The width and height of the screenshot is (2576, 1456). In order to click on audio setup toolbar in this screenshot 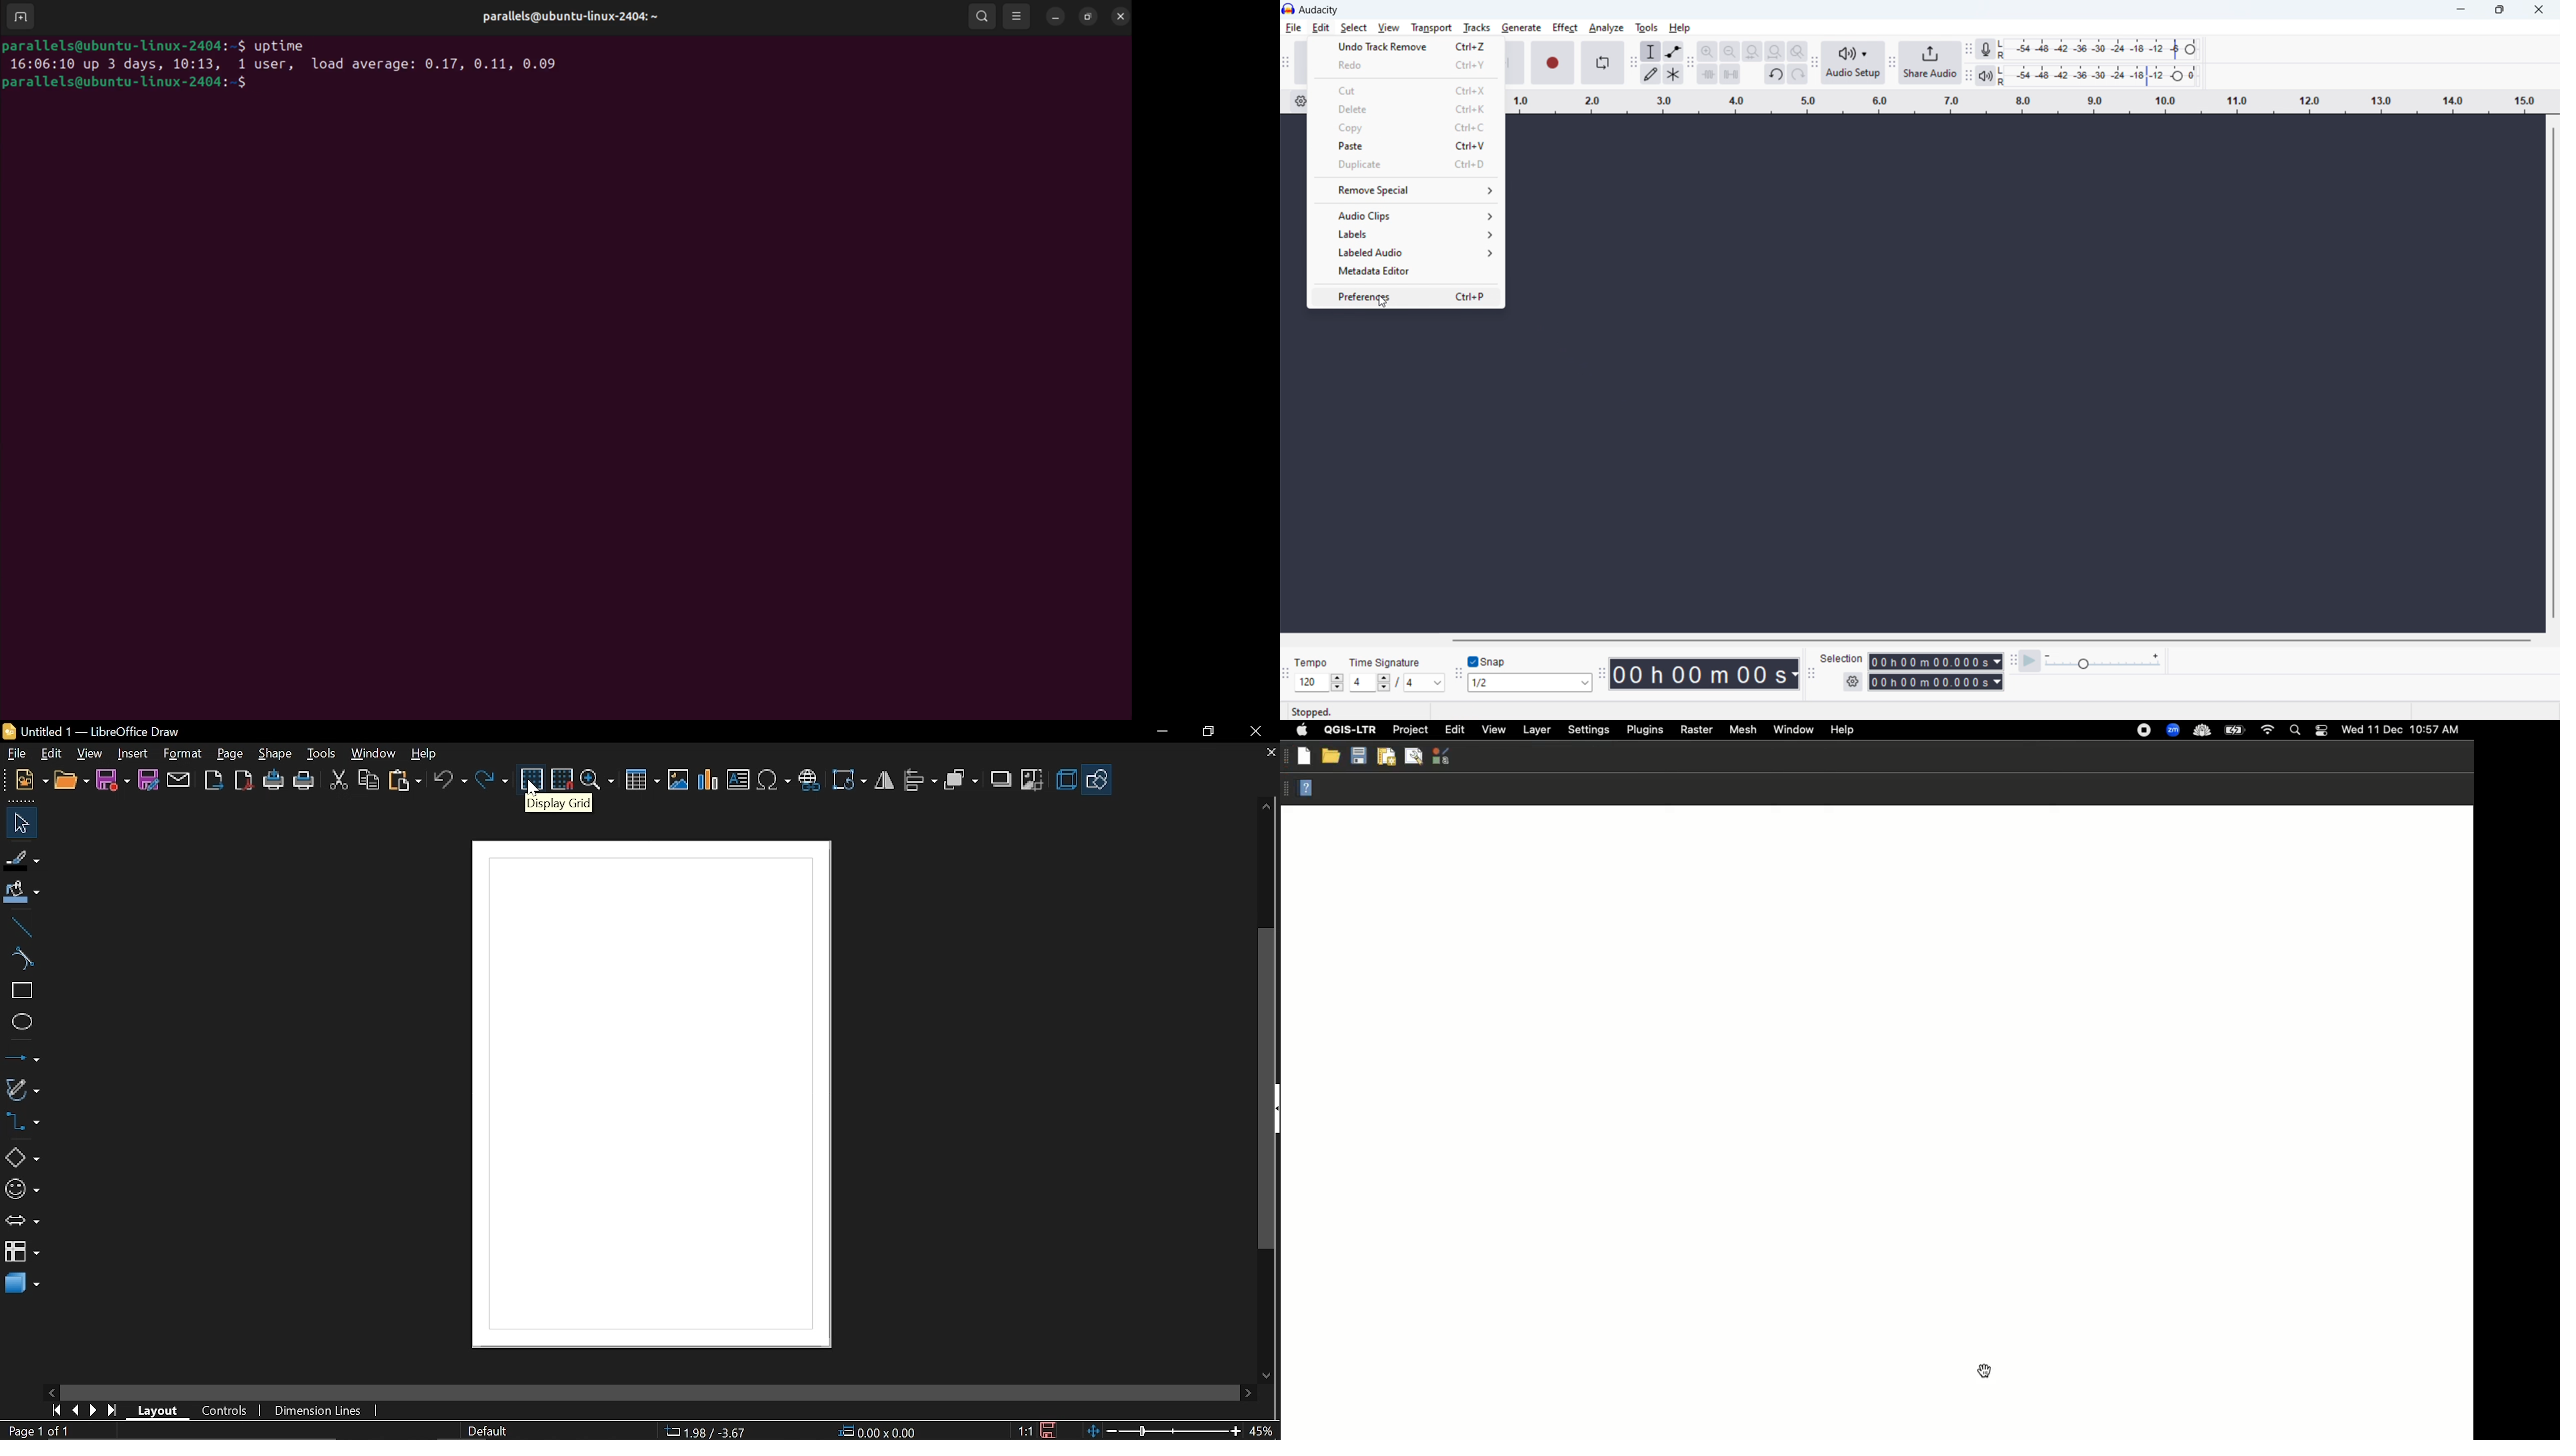, I will do `click(1815, 63)`.